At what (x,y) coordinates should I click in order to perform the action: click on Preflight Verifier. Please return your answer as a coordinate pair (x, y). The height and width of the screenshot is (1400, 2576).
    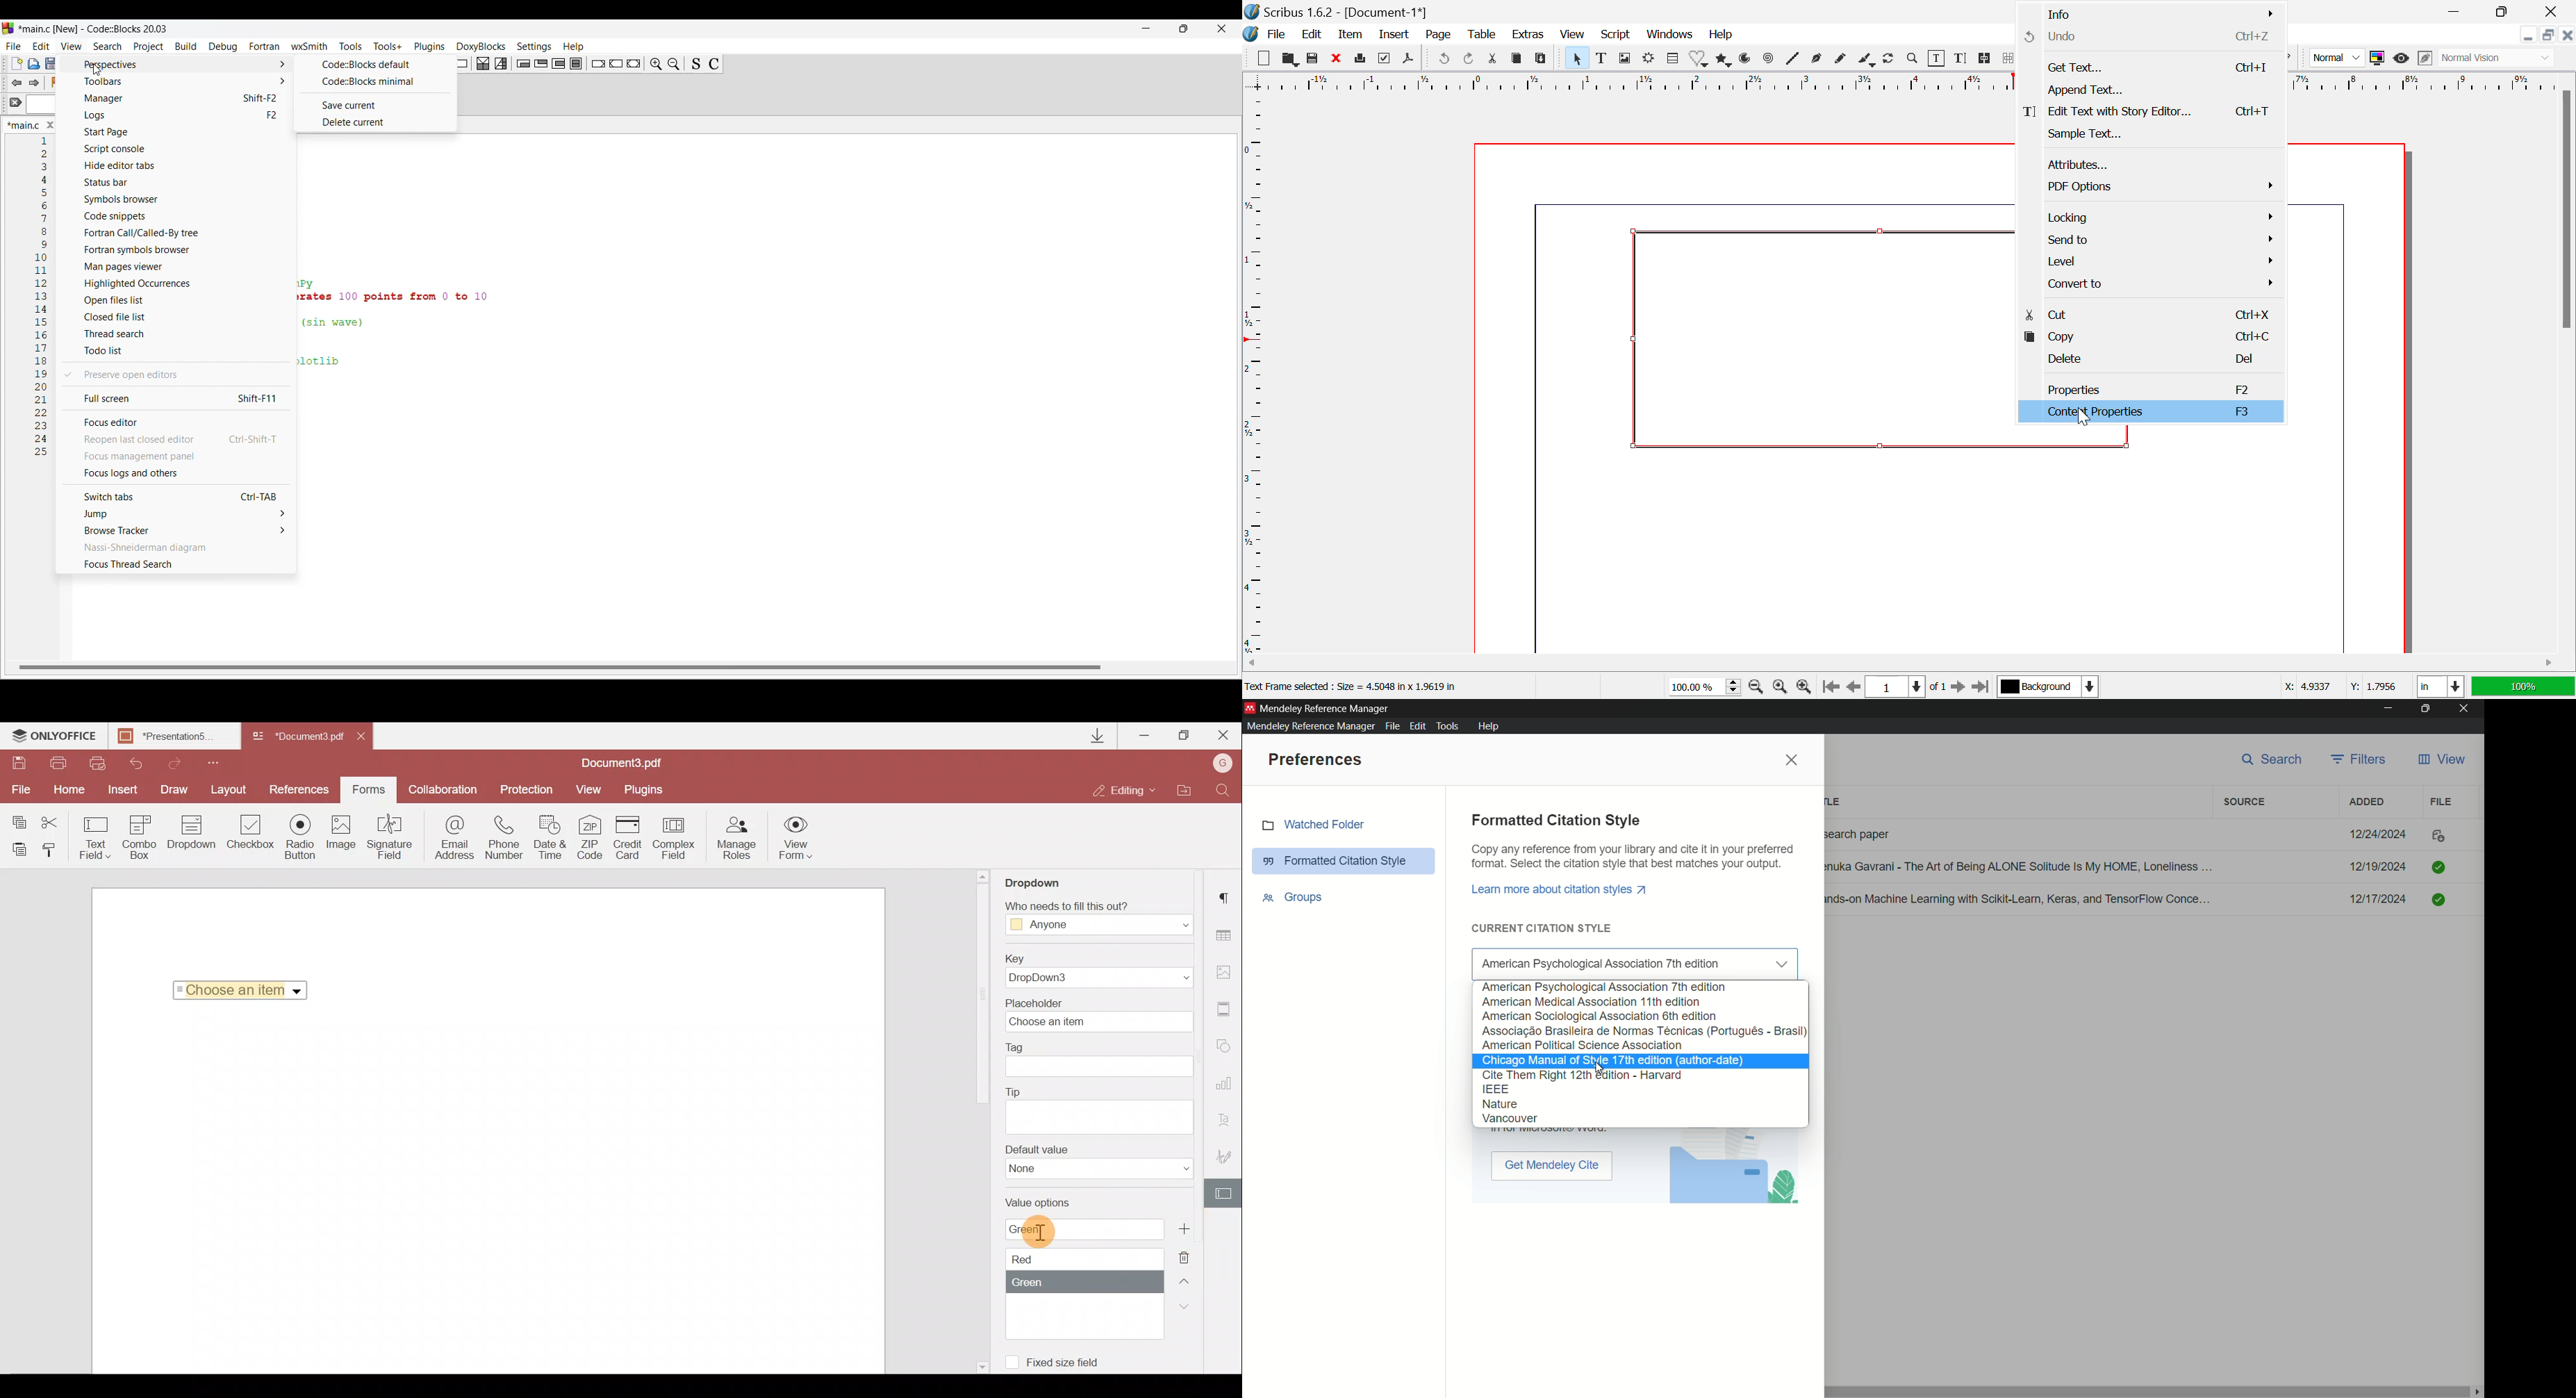
    Looking at the image, I should click on (1385, 60).